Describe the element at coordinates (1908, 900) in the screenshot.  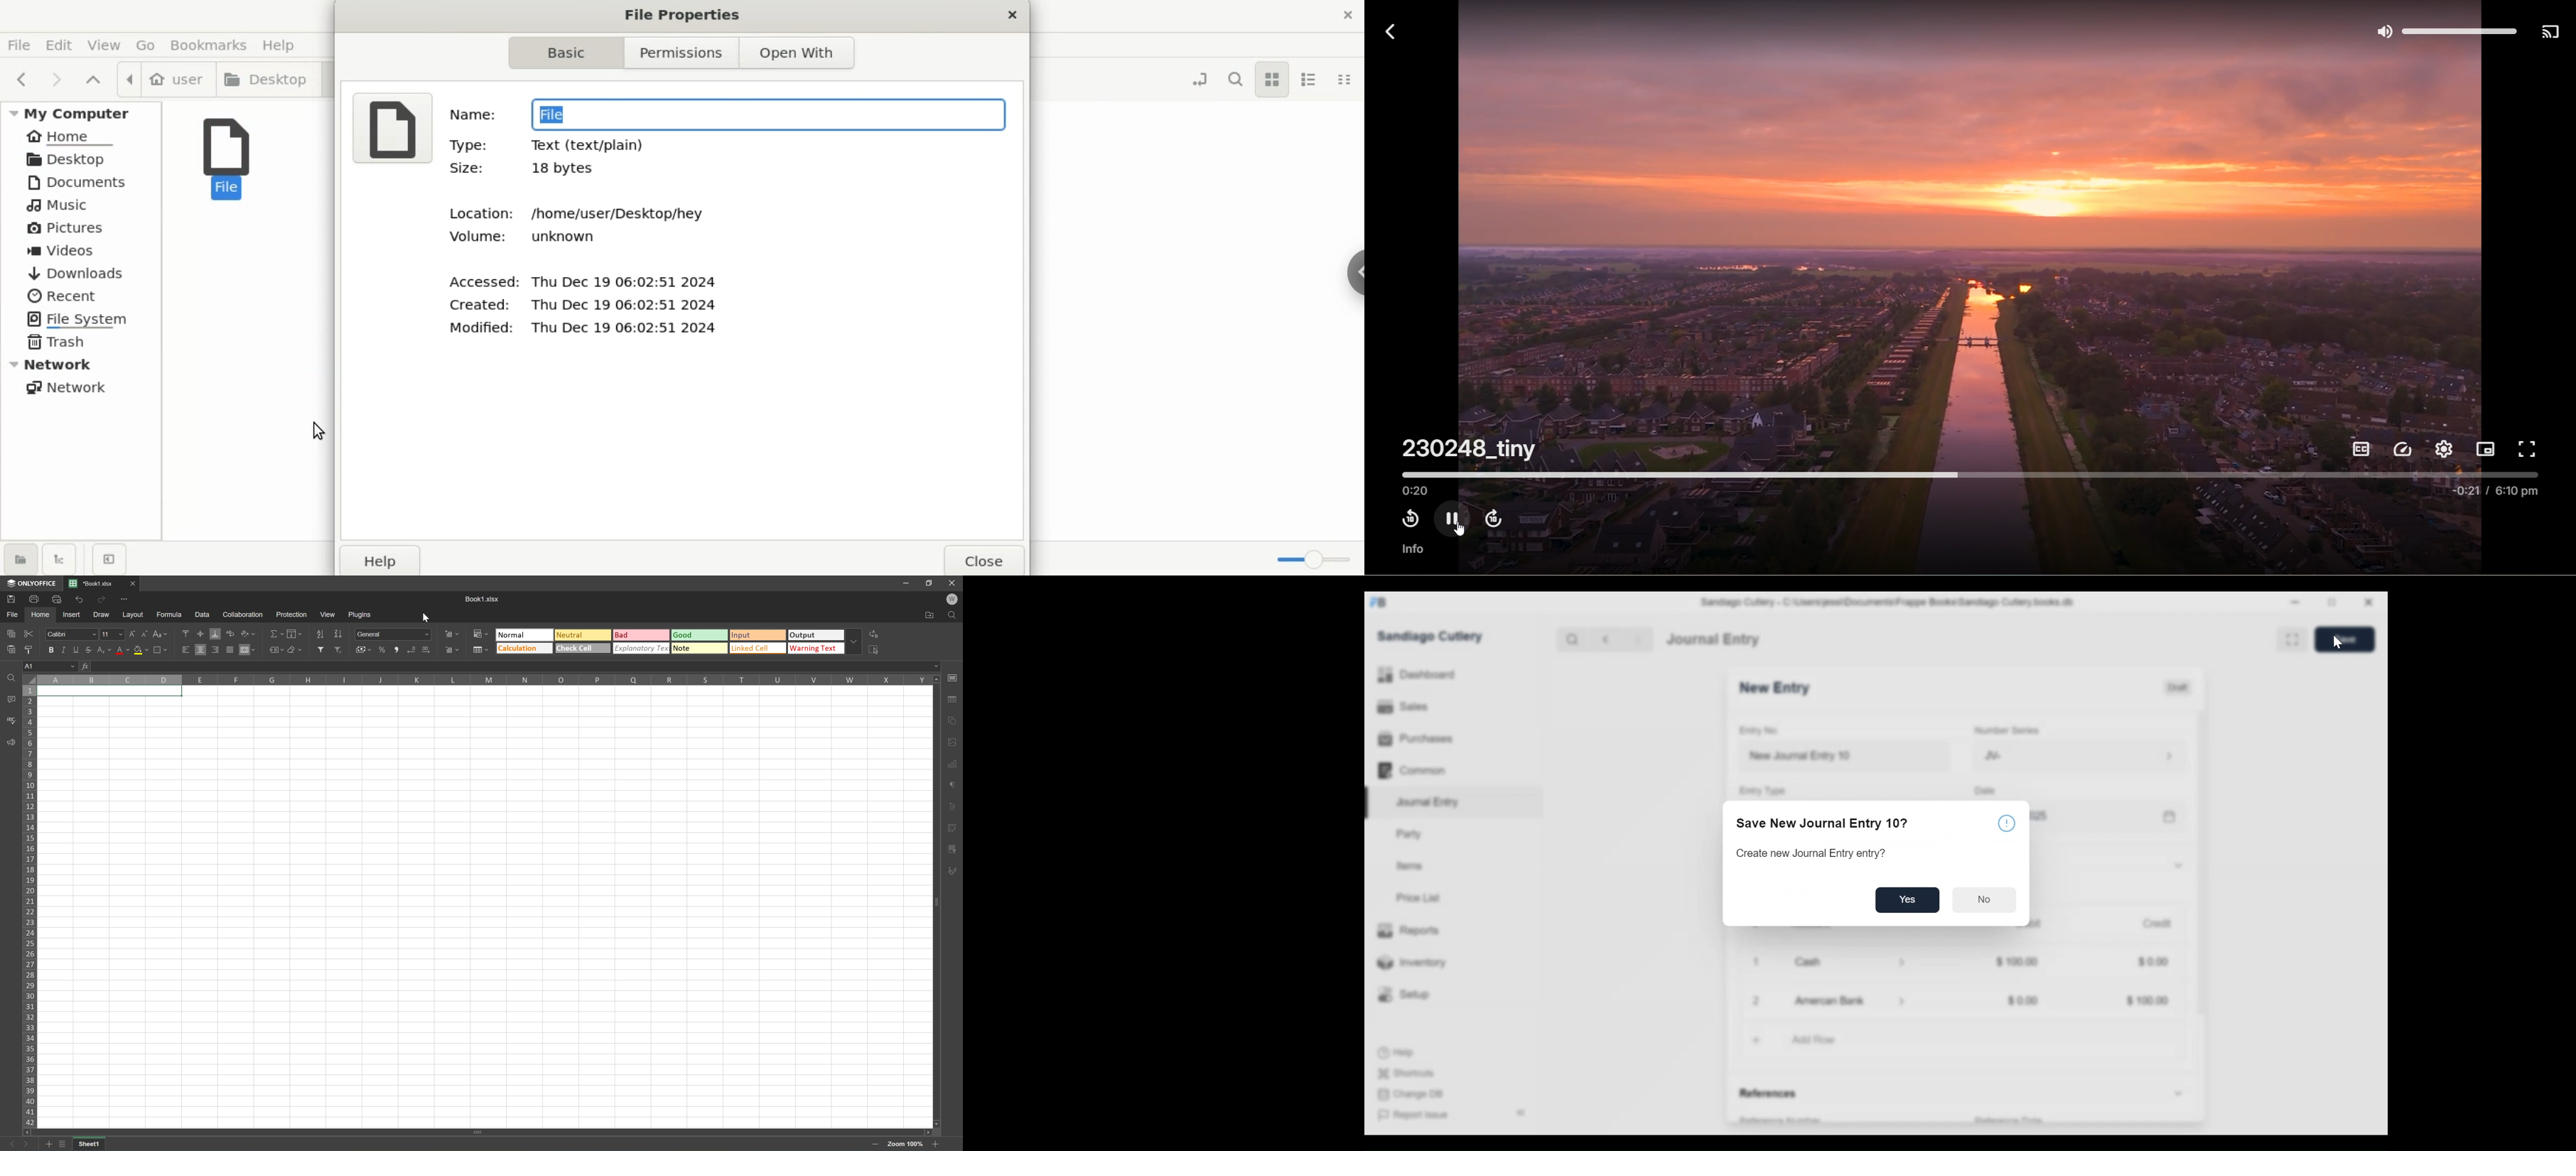
I see `Yes` at that location.